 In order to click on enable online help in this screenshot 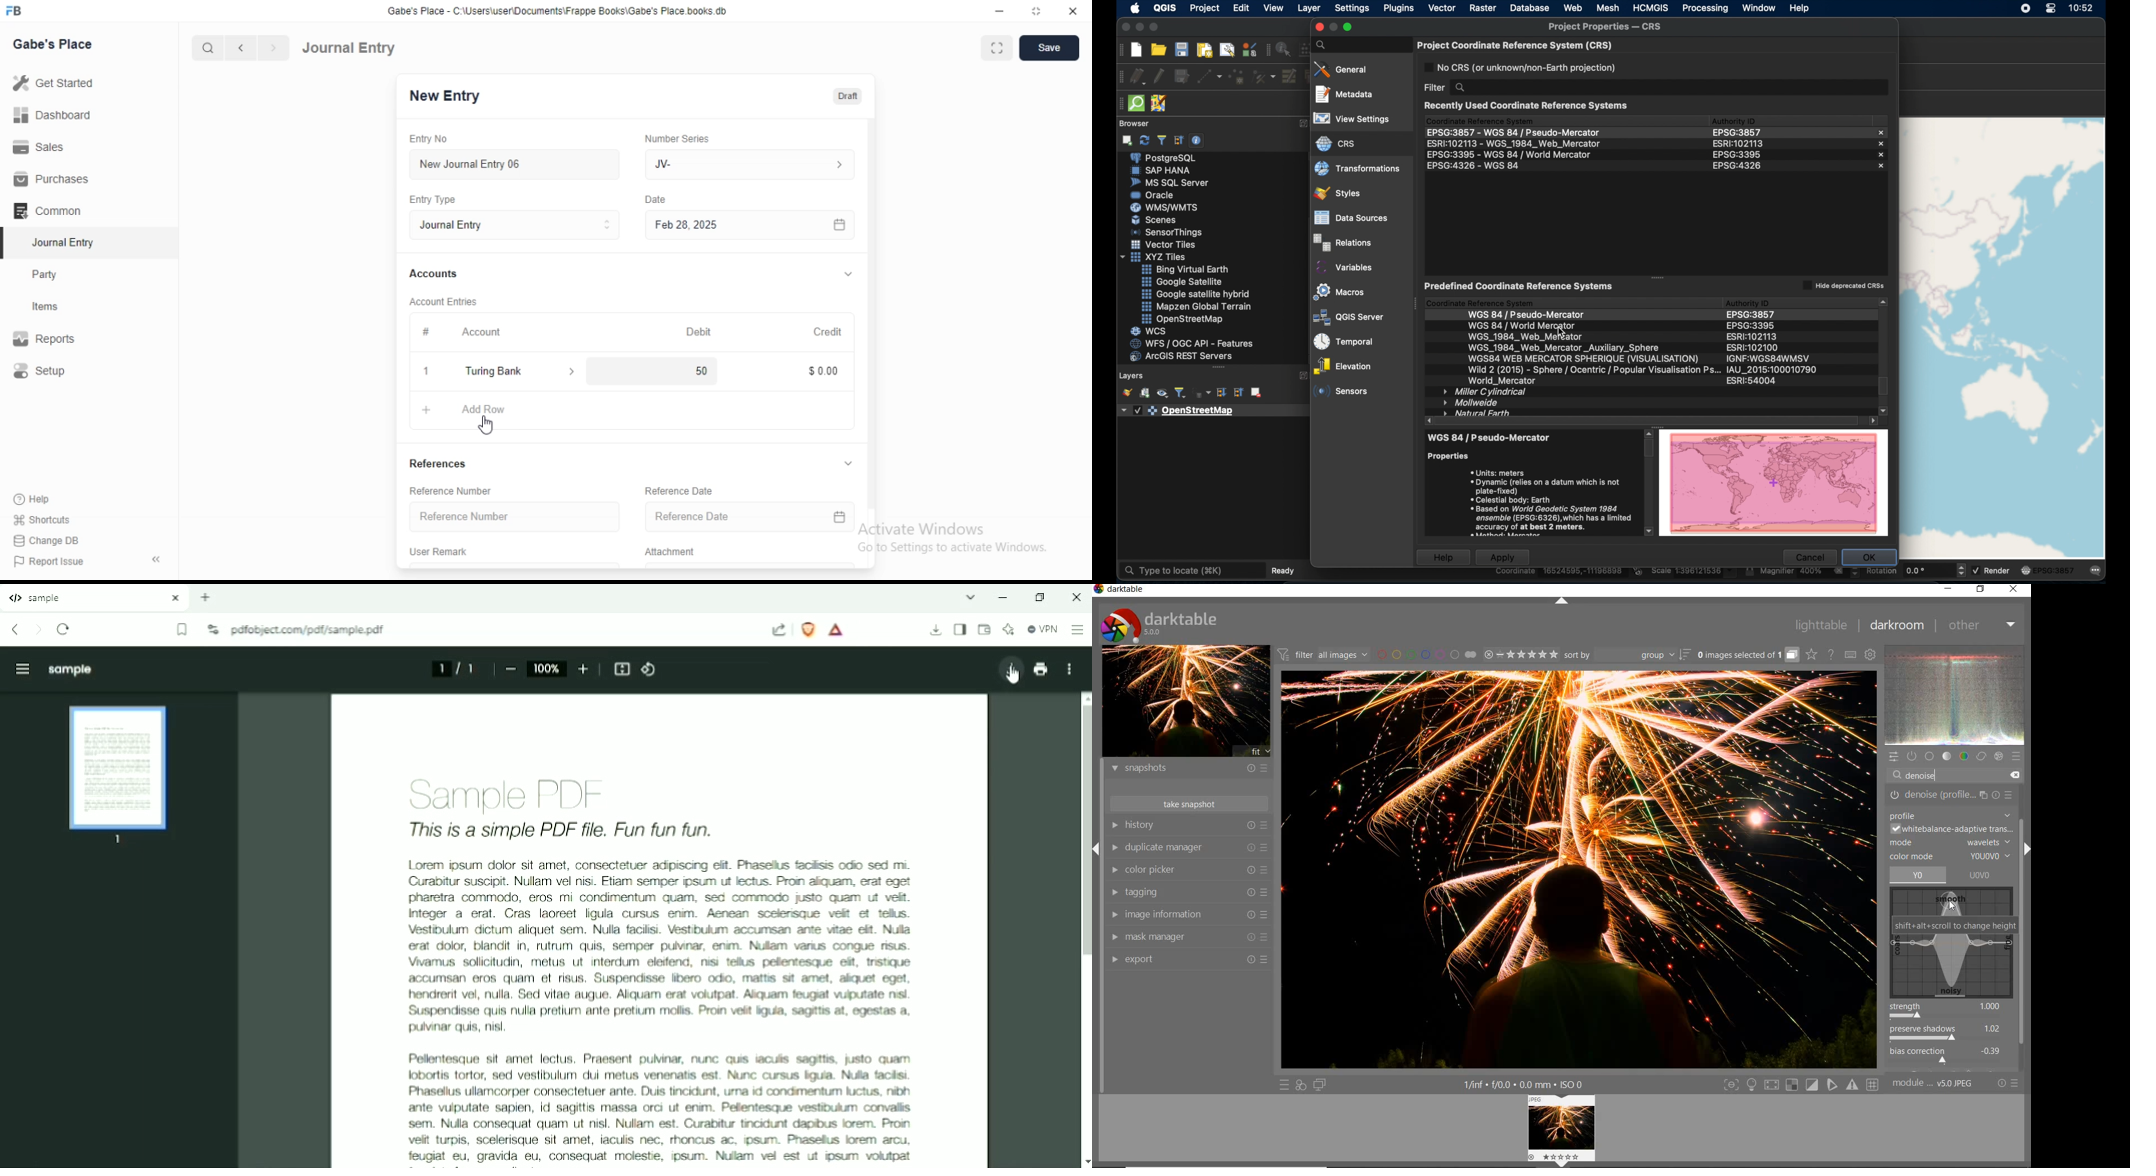, I will do `click(1833, 655)`.